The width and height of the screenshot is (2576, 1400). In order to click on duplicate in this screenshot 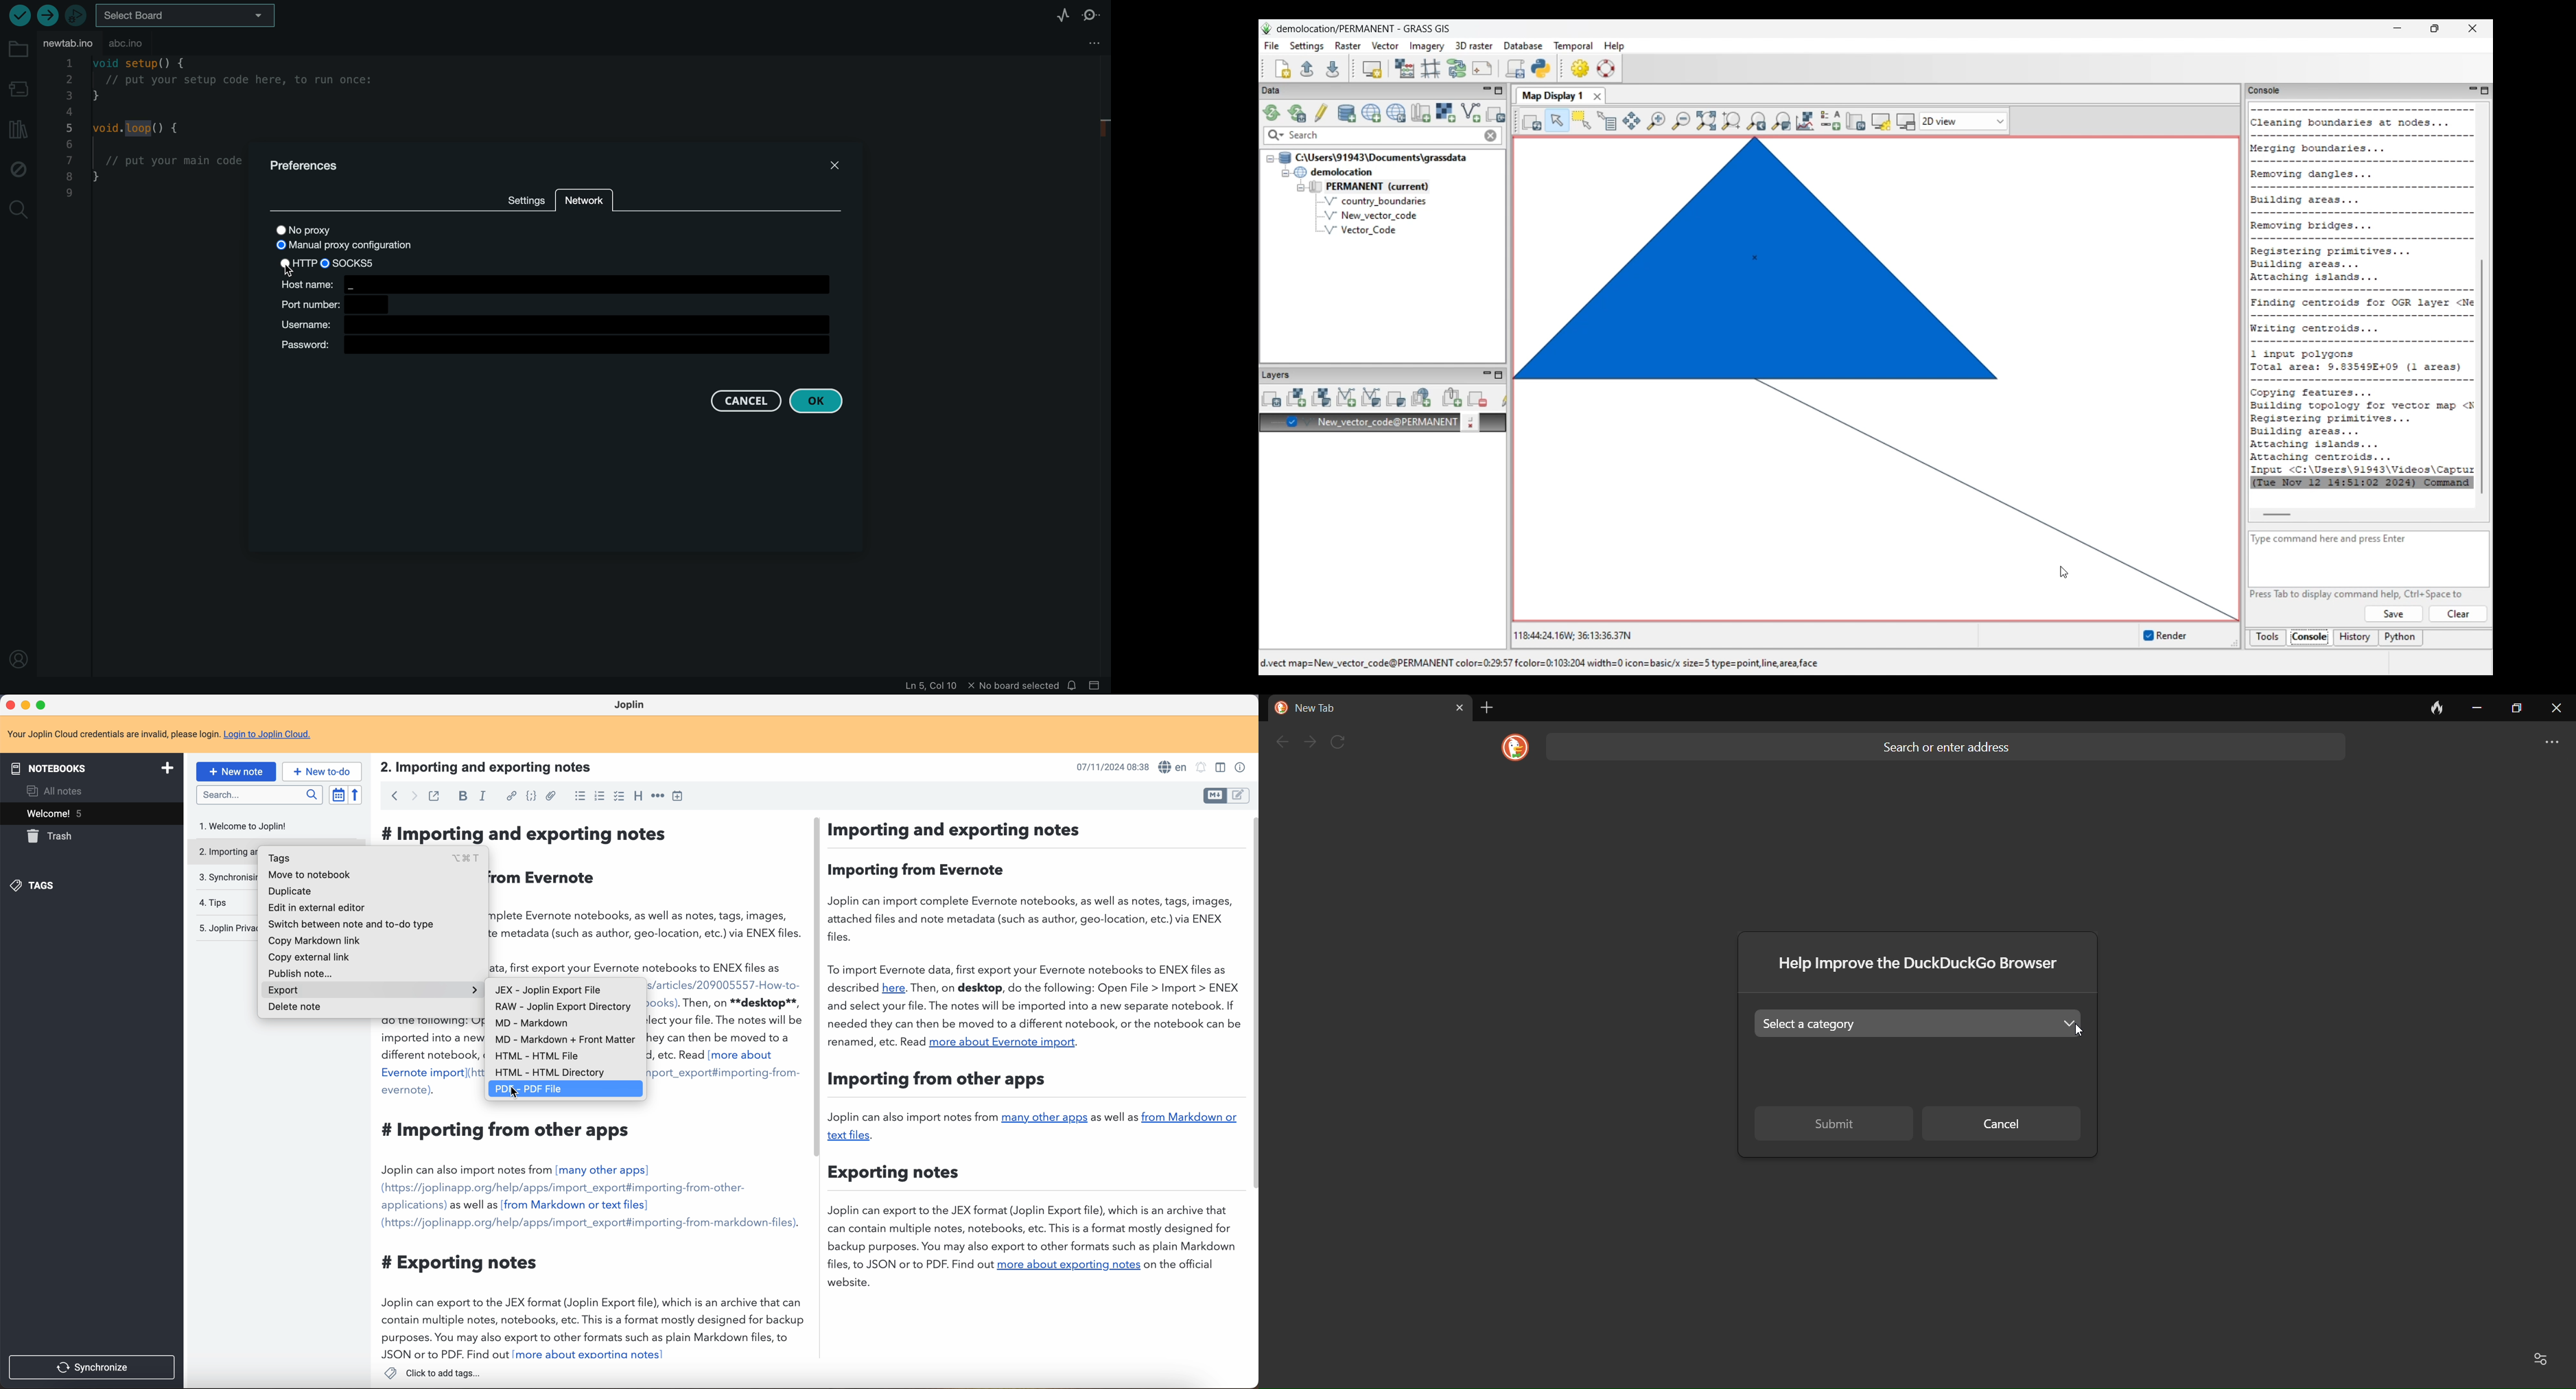, I will do `click(290, 890)`.